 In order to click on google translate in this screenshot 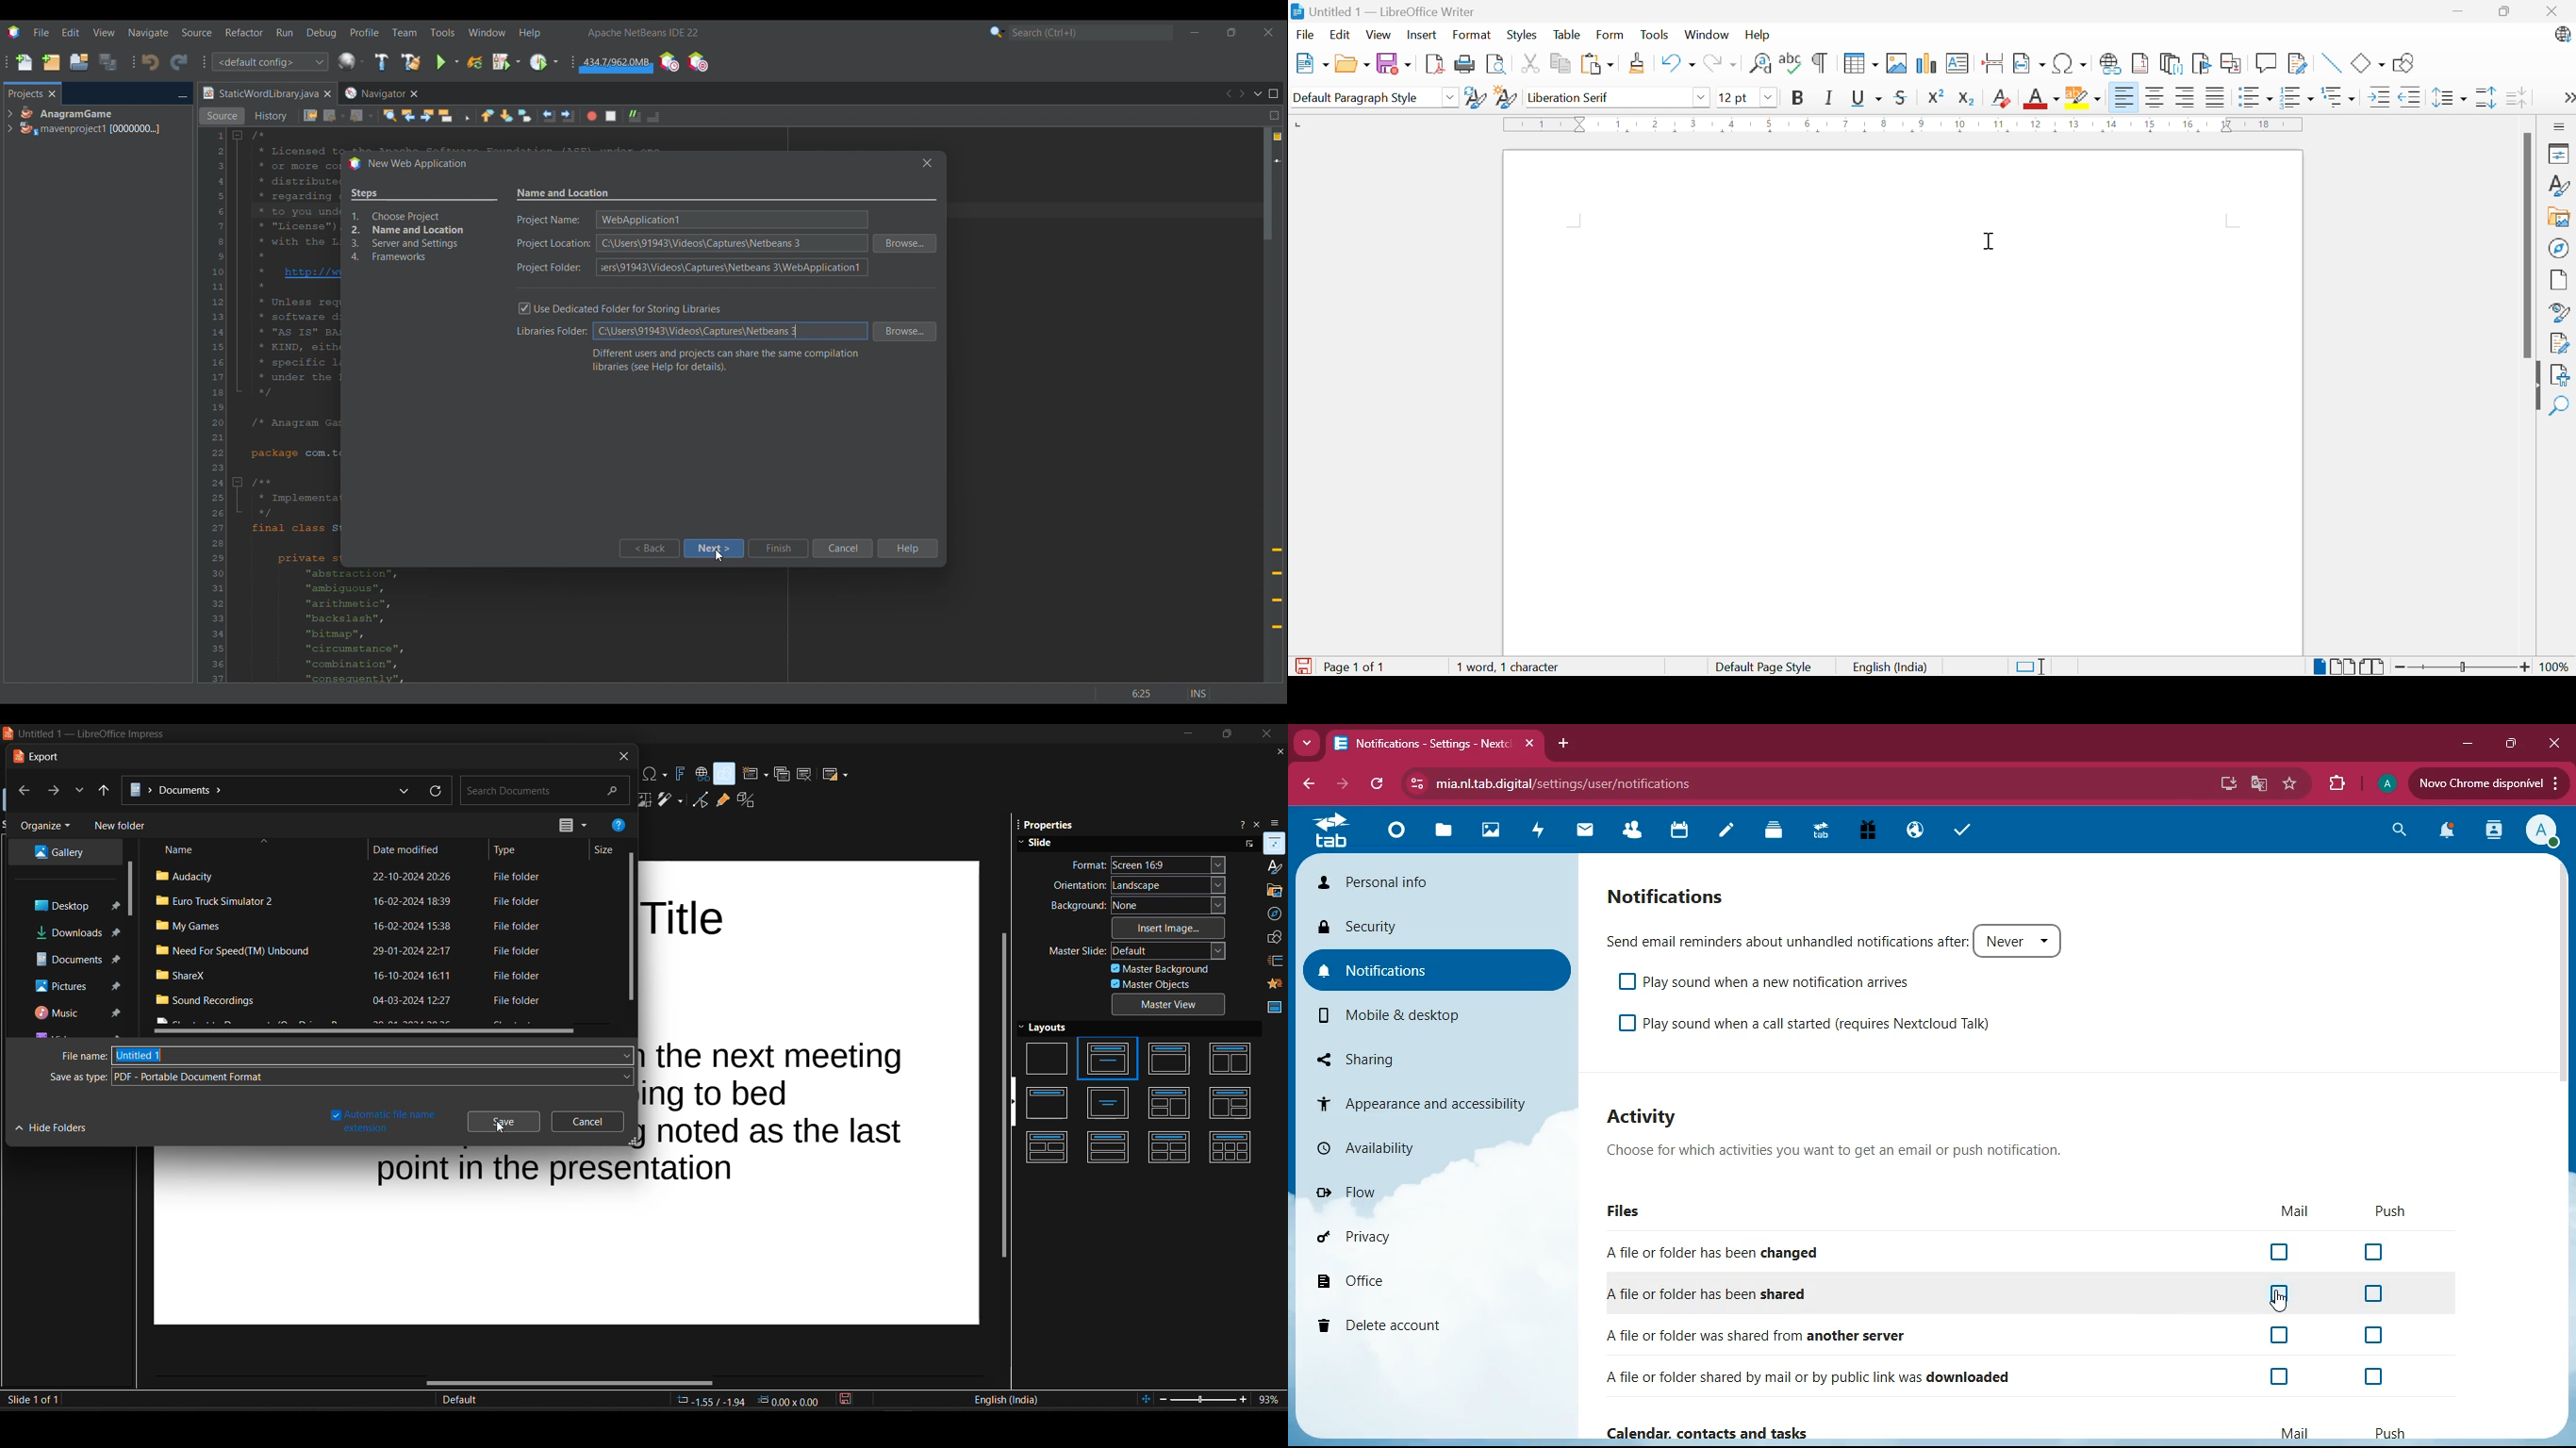, I will do `click(2256, 784)`.